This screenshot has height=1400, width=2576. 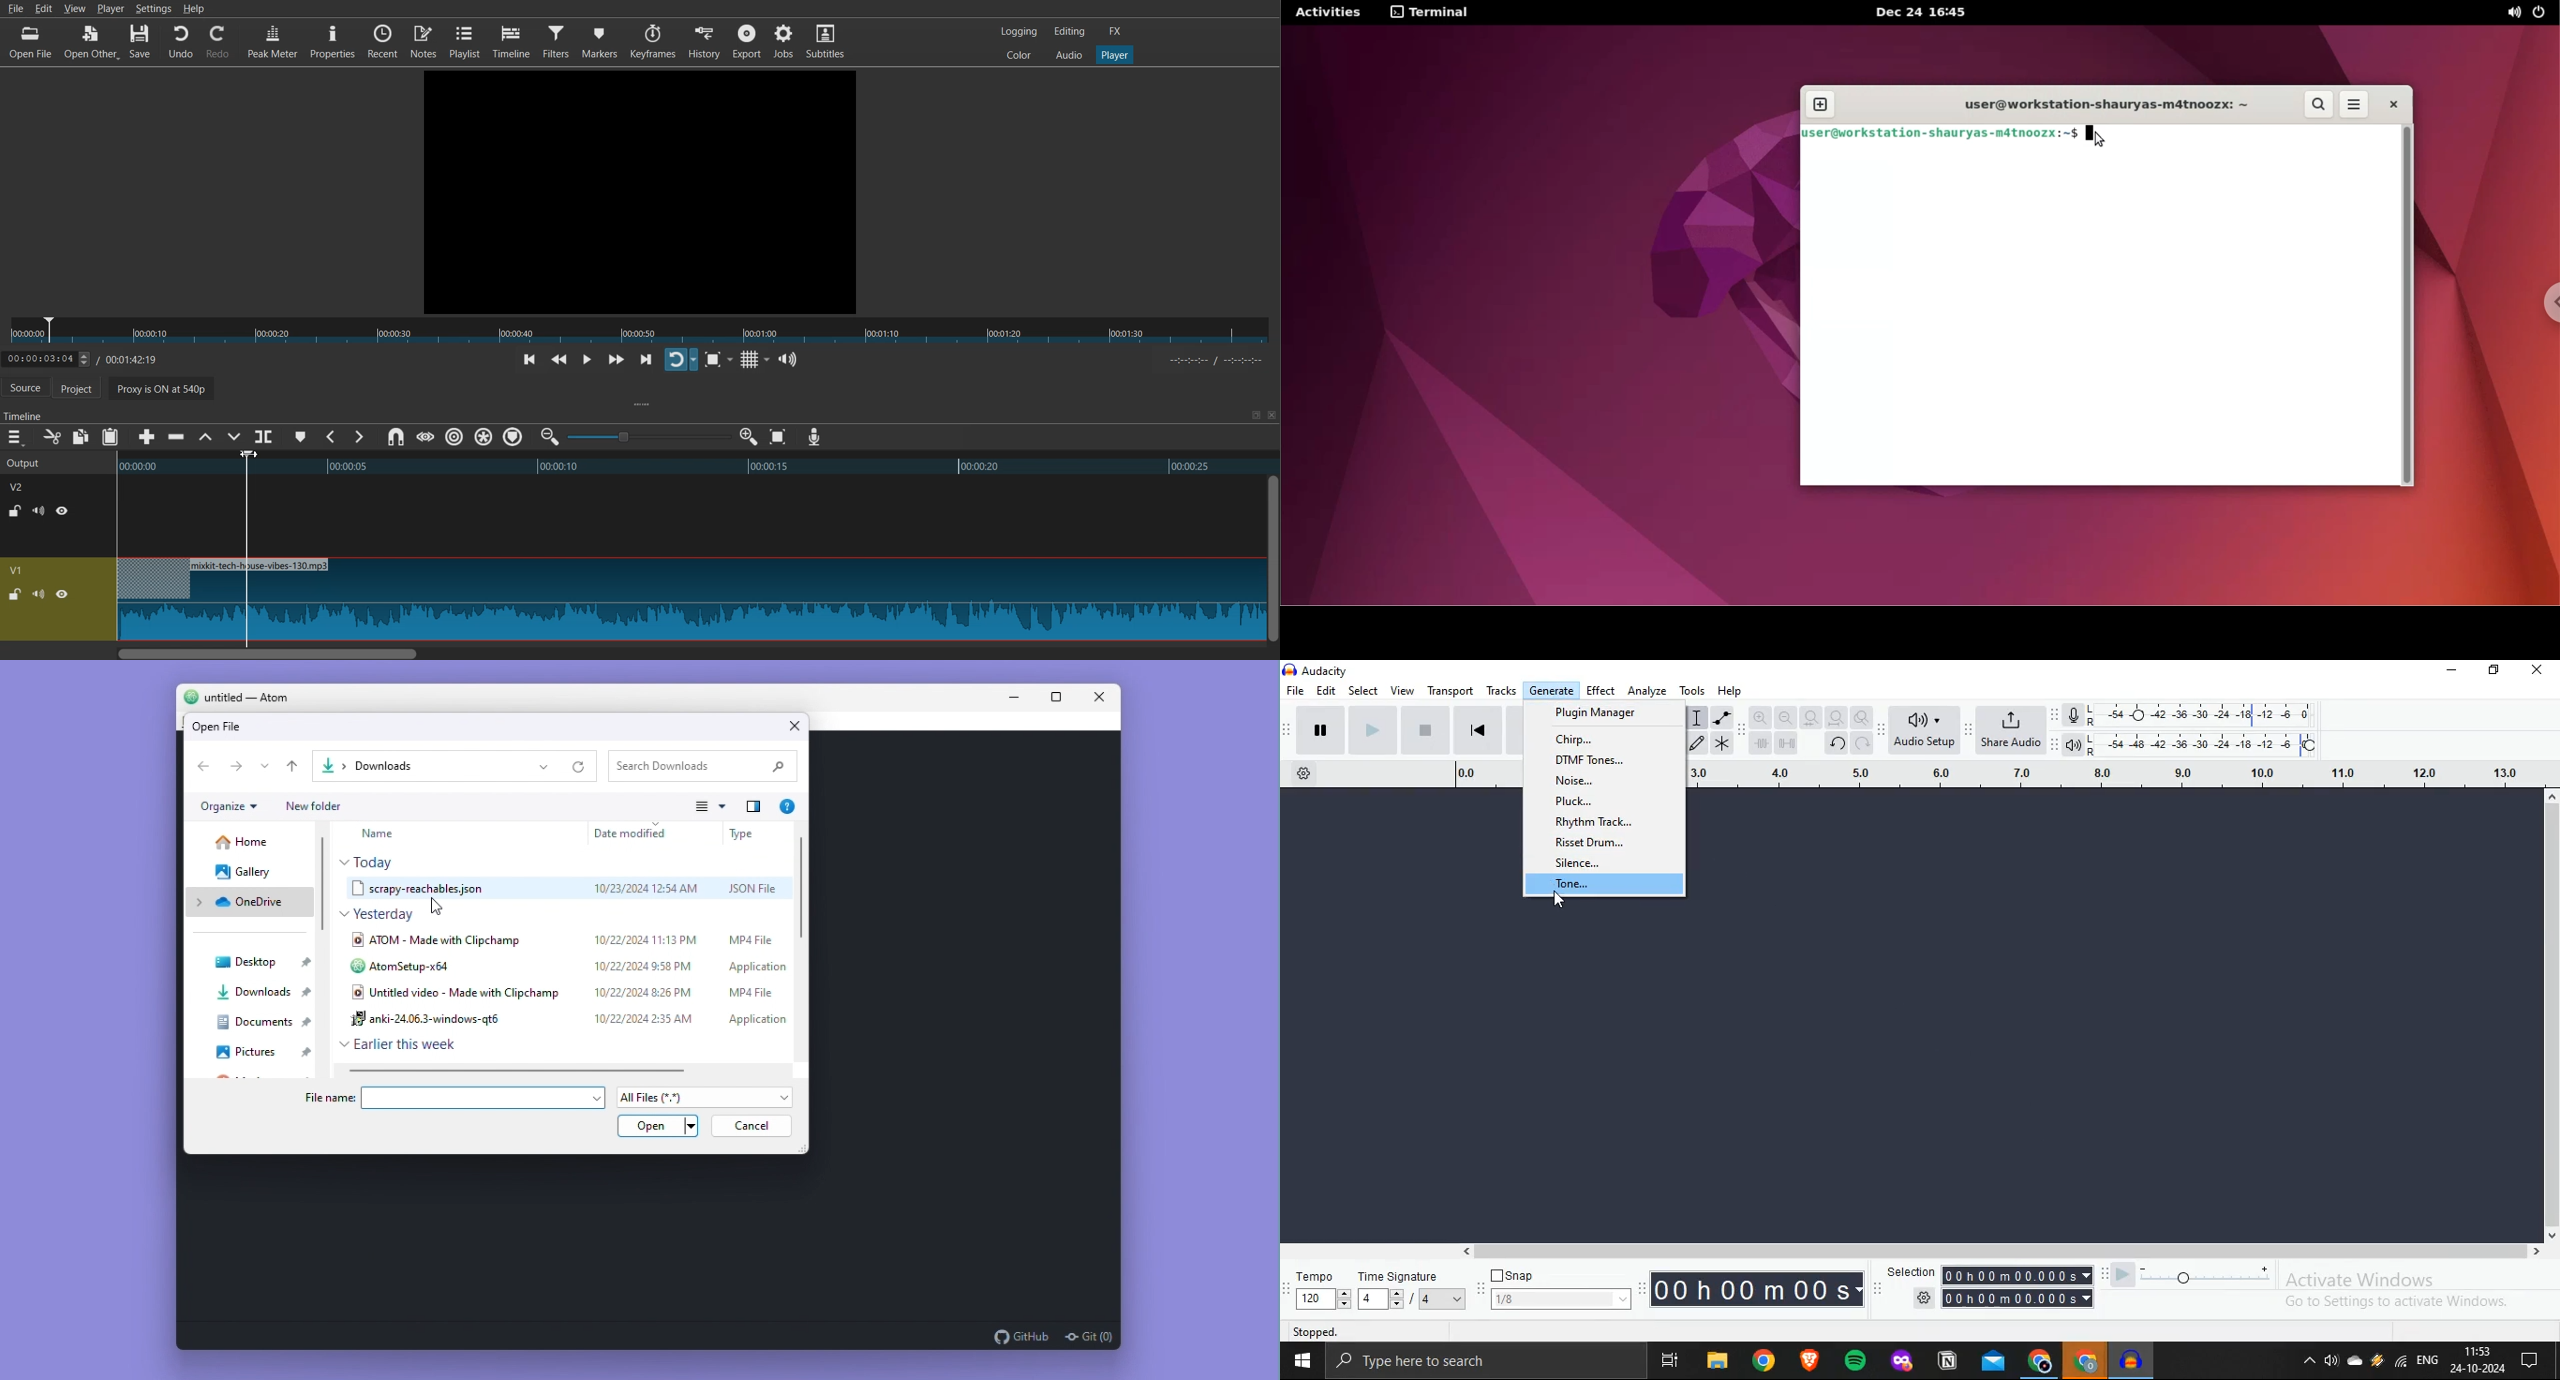 What do you see at coordinates (2416, 1293) in the screenshot?
I see `Activate window` at bounding box center [2416, 1293].